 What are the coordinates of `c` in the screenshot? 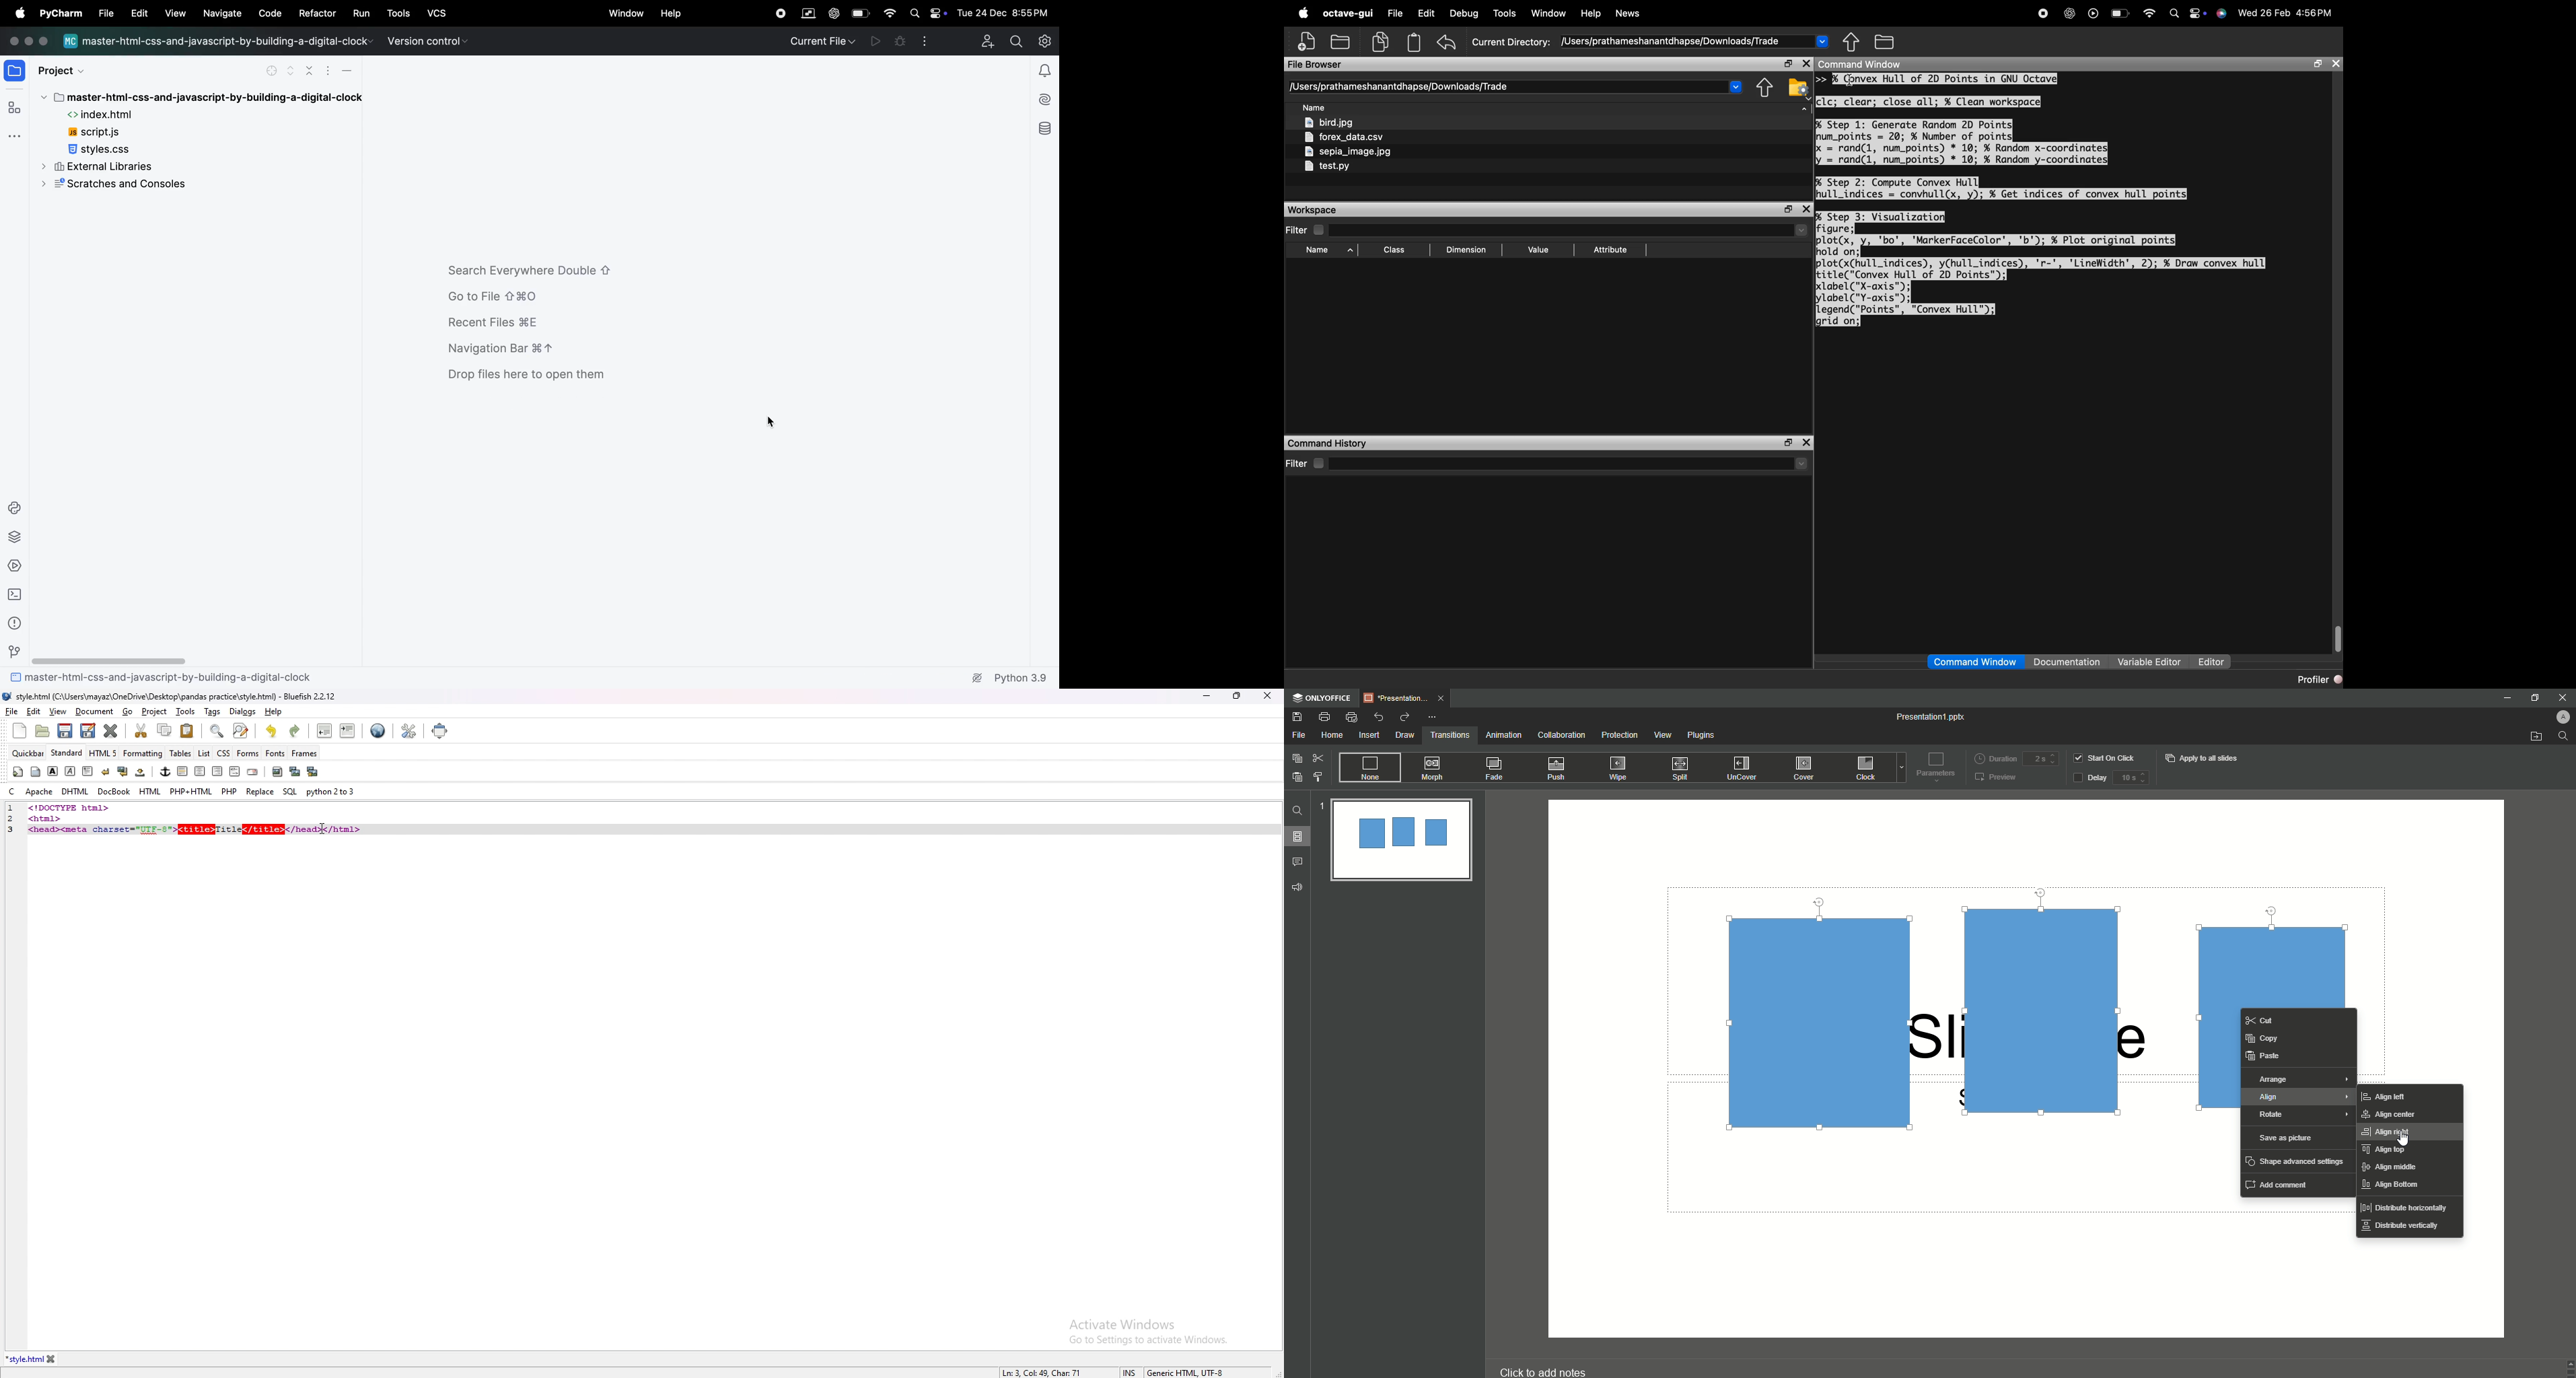 It's located at (11, 792).